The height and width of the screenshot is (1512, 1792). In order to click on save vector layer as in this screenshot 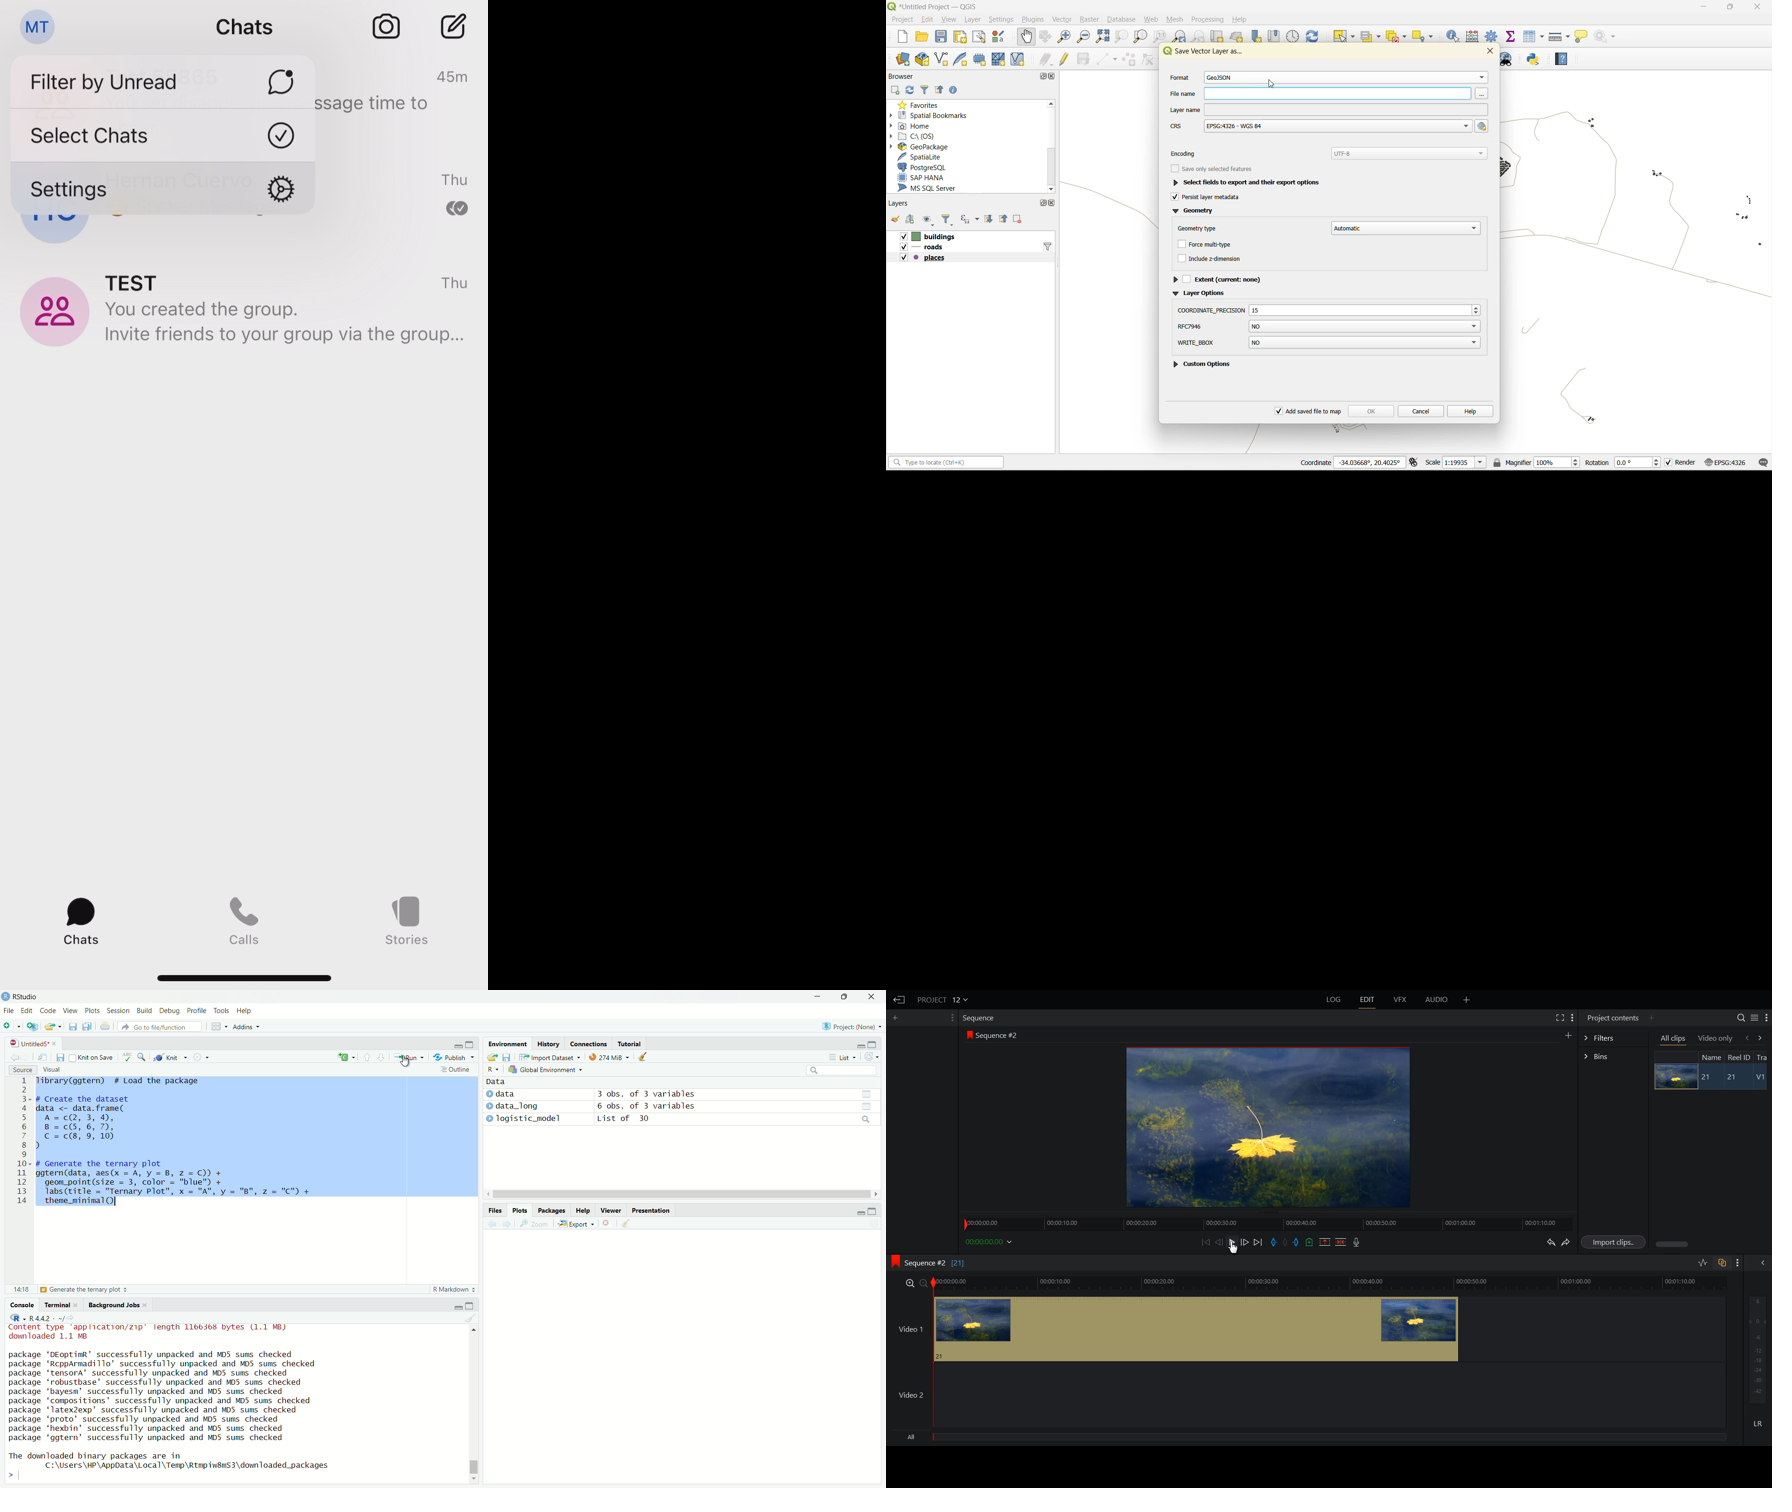, I will do `click(1207, 51)`.